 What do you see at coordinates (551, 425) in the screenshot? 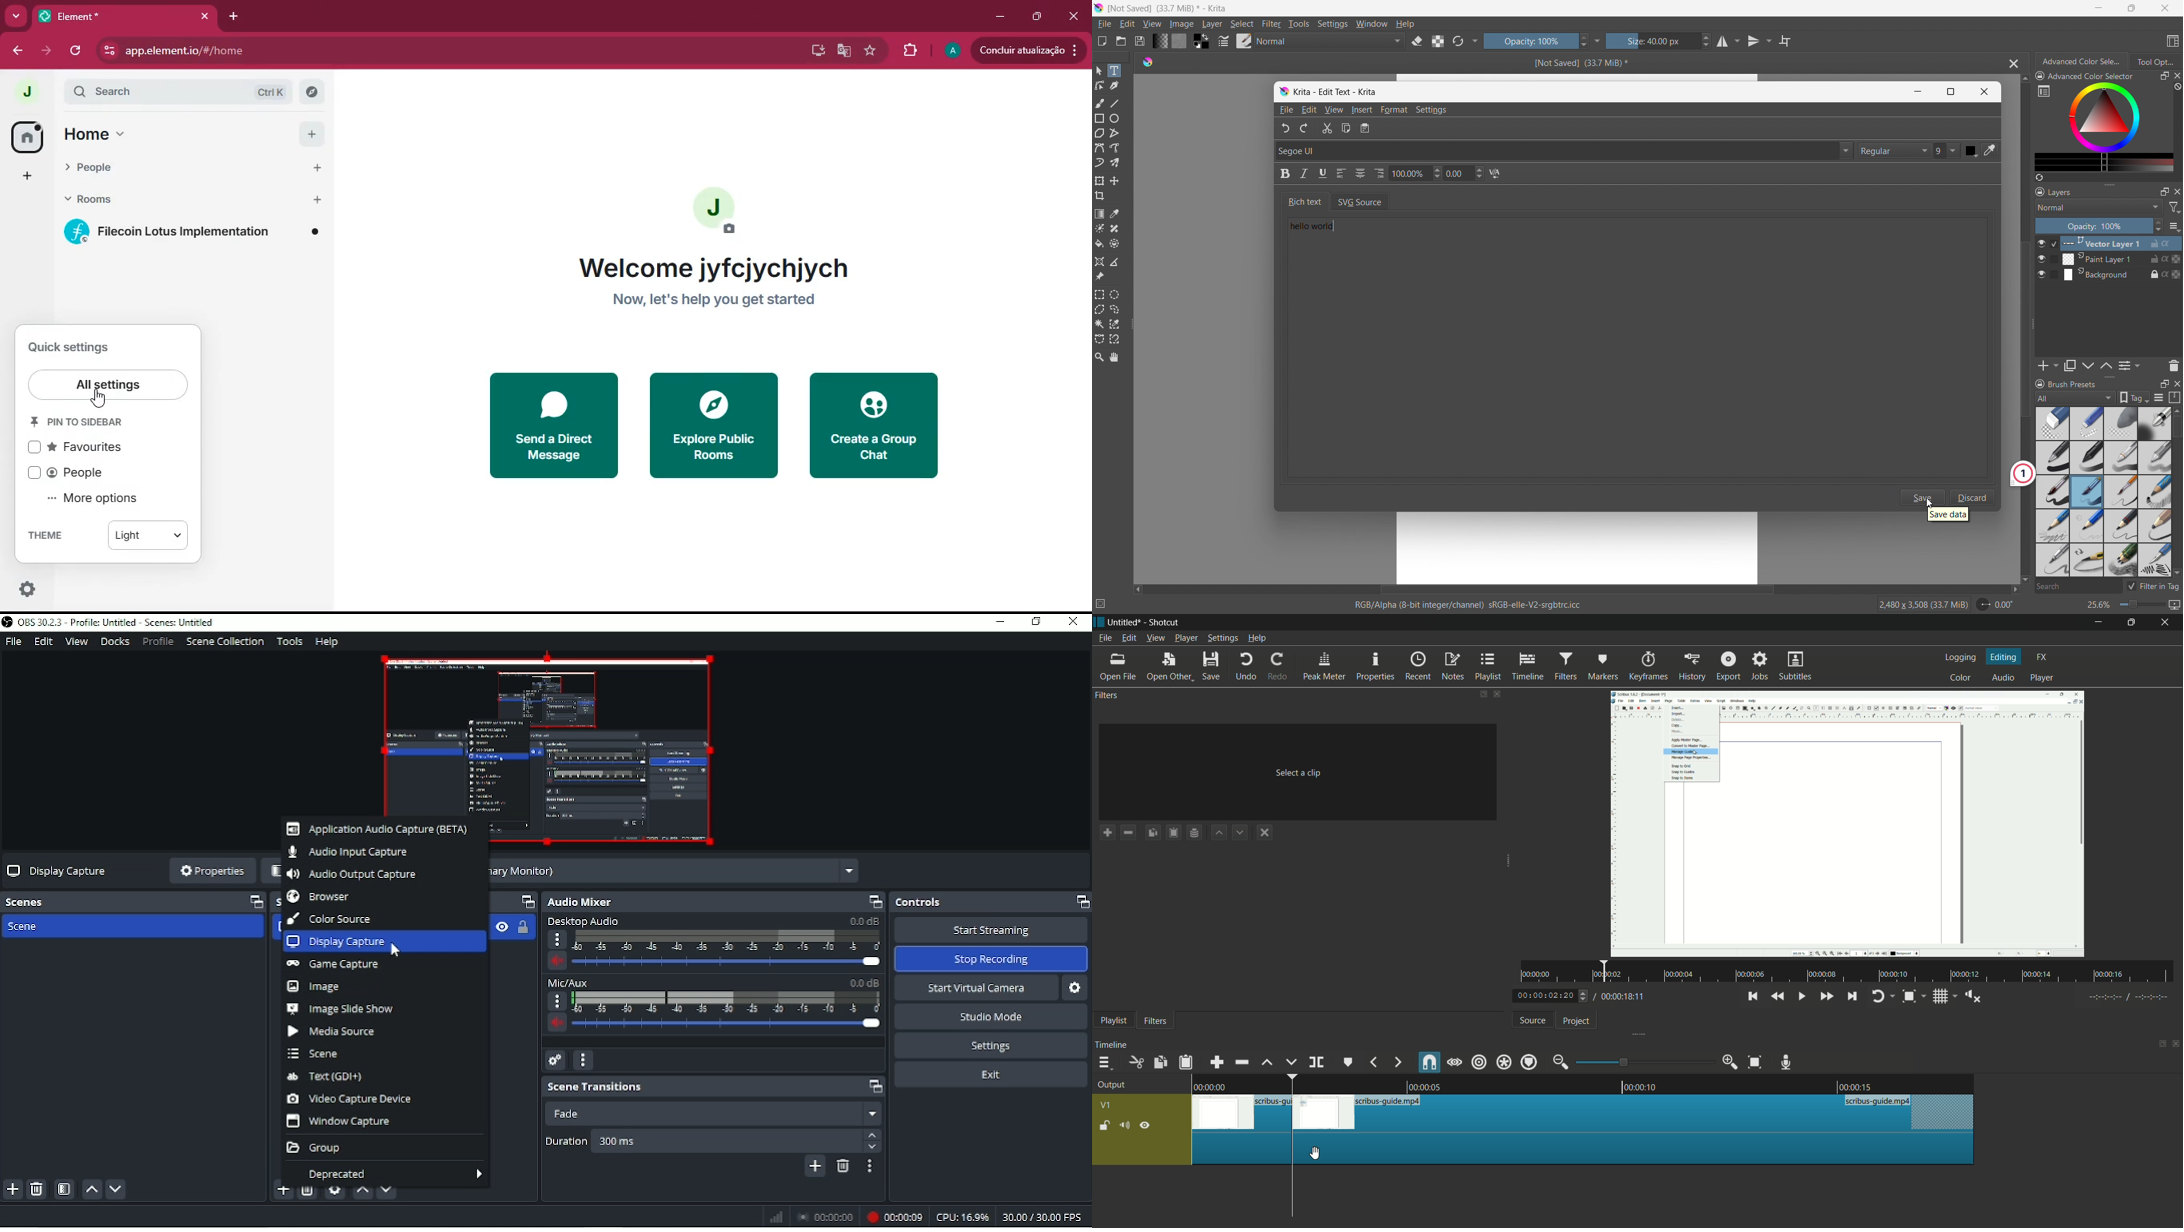
I see `send a direct message` at bounding box center [551, 425].